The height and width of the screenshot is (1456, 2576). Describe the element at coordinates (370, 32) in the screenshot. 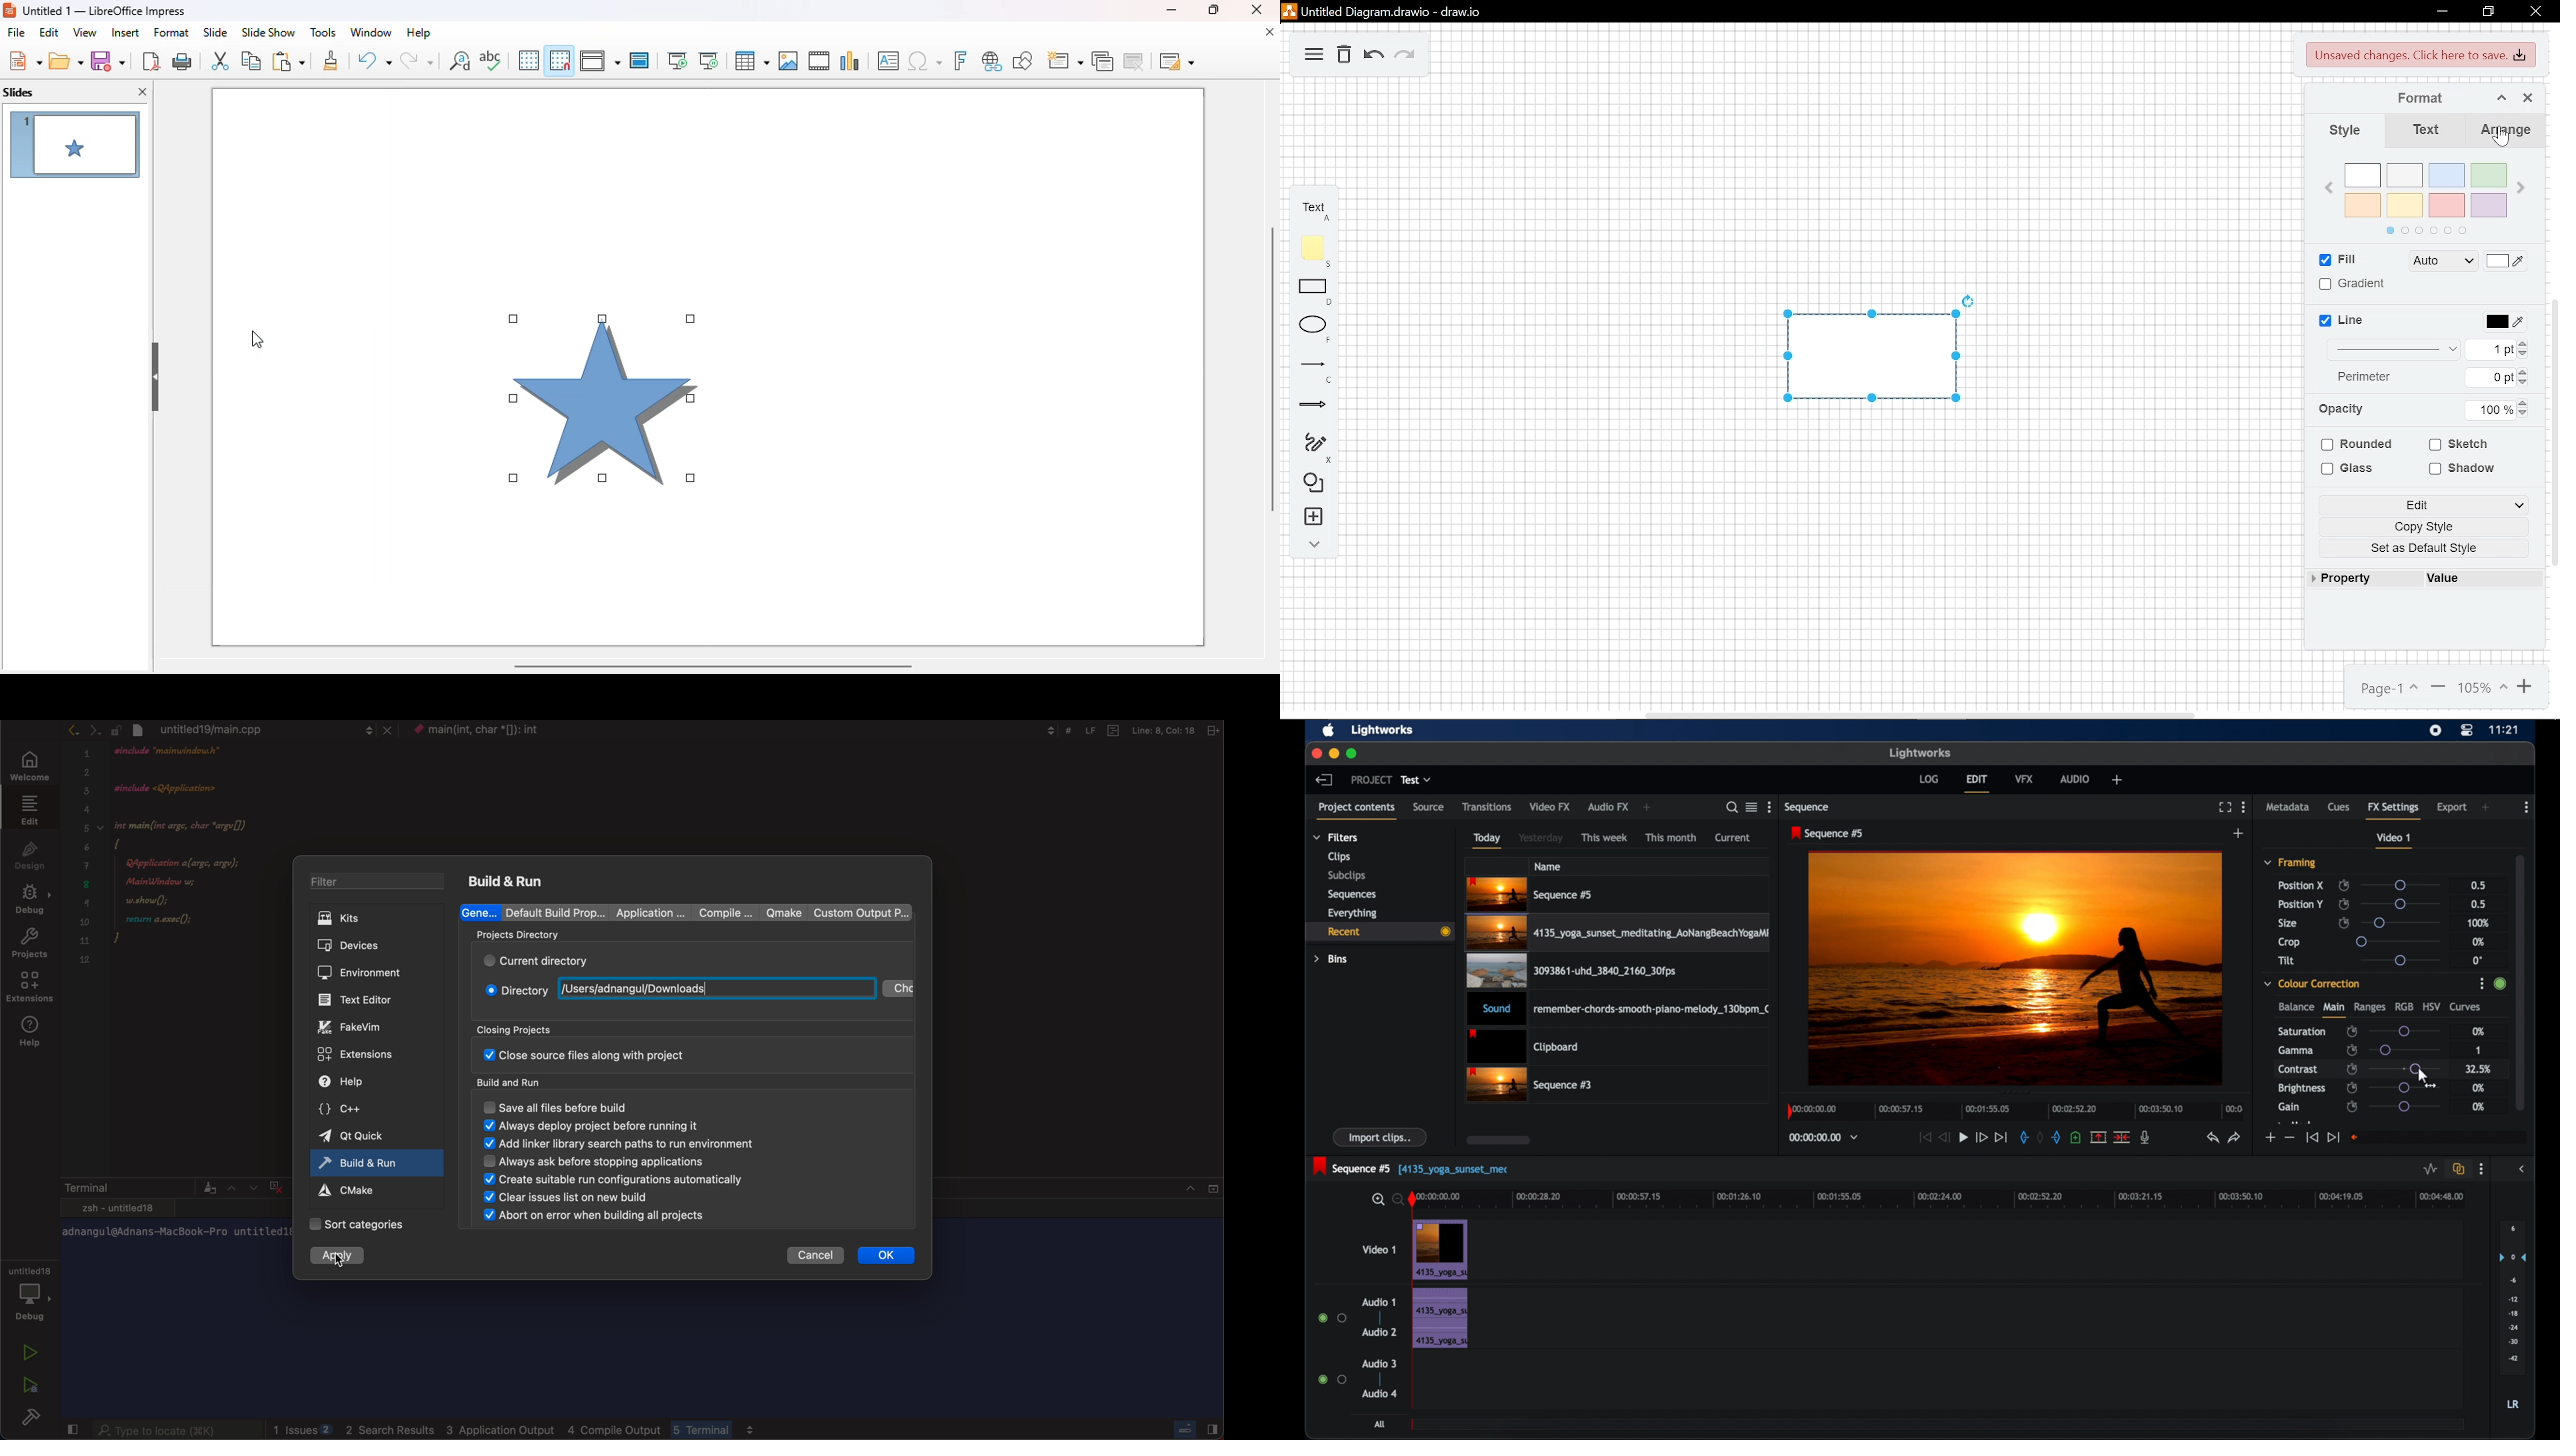

I see `window` at that location.